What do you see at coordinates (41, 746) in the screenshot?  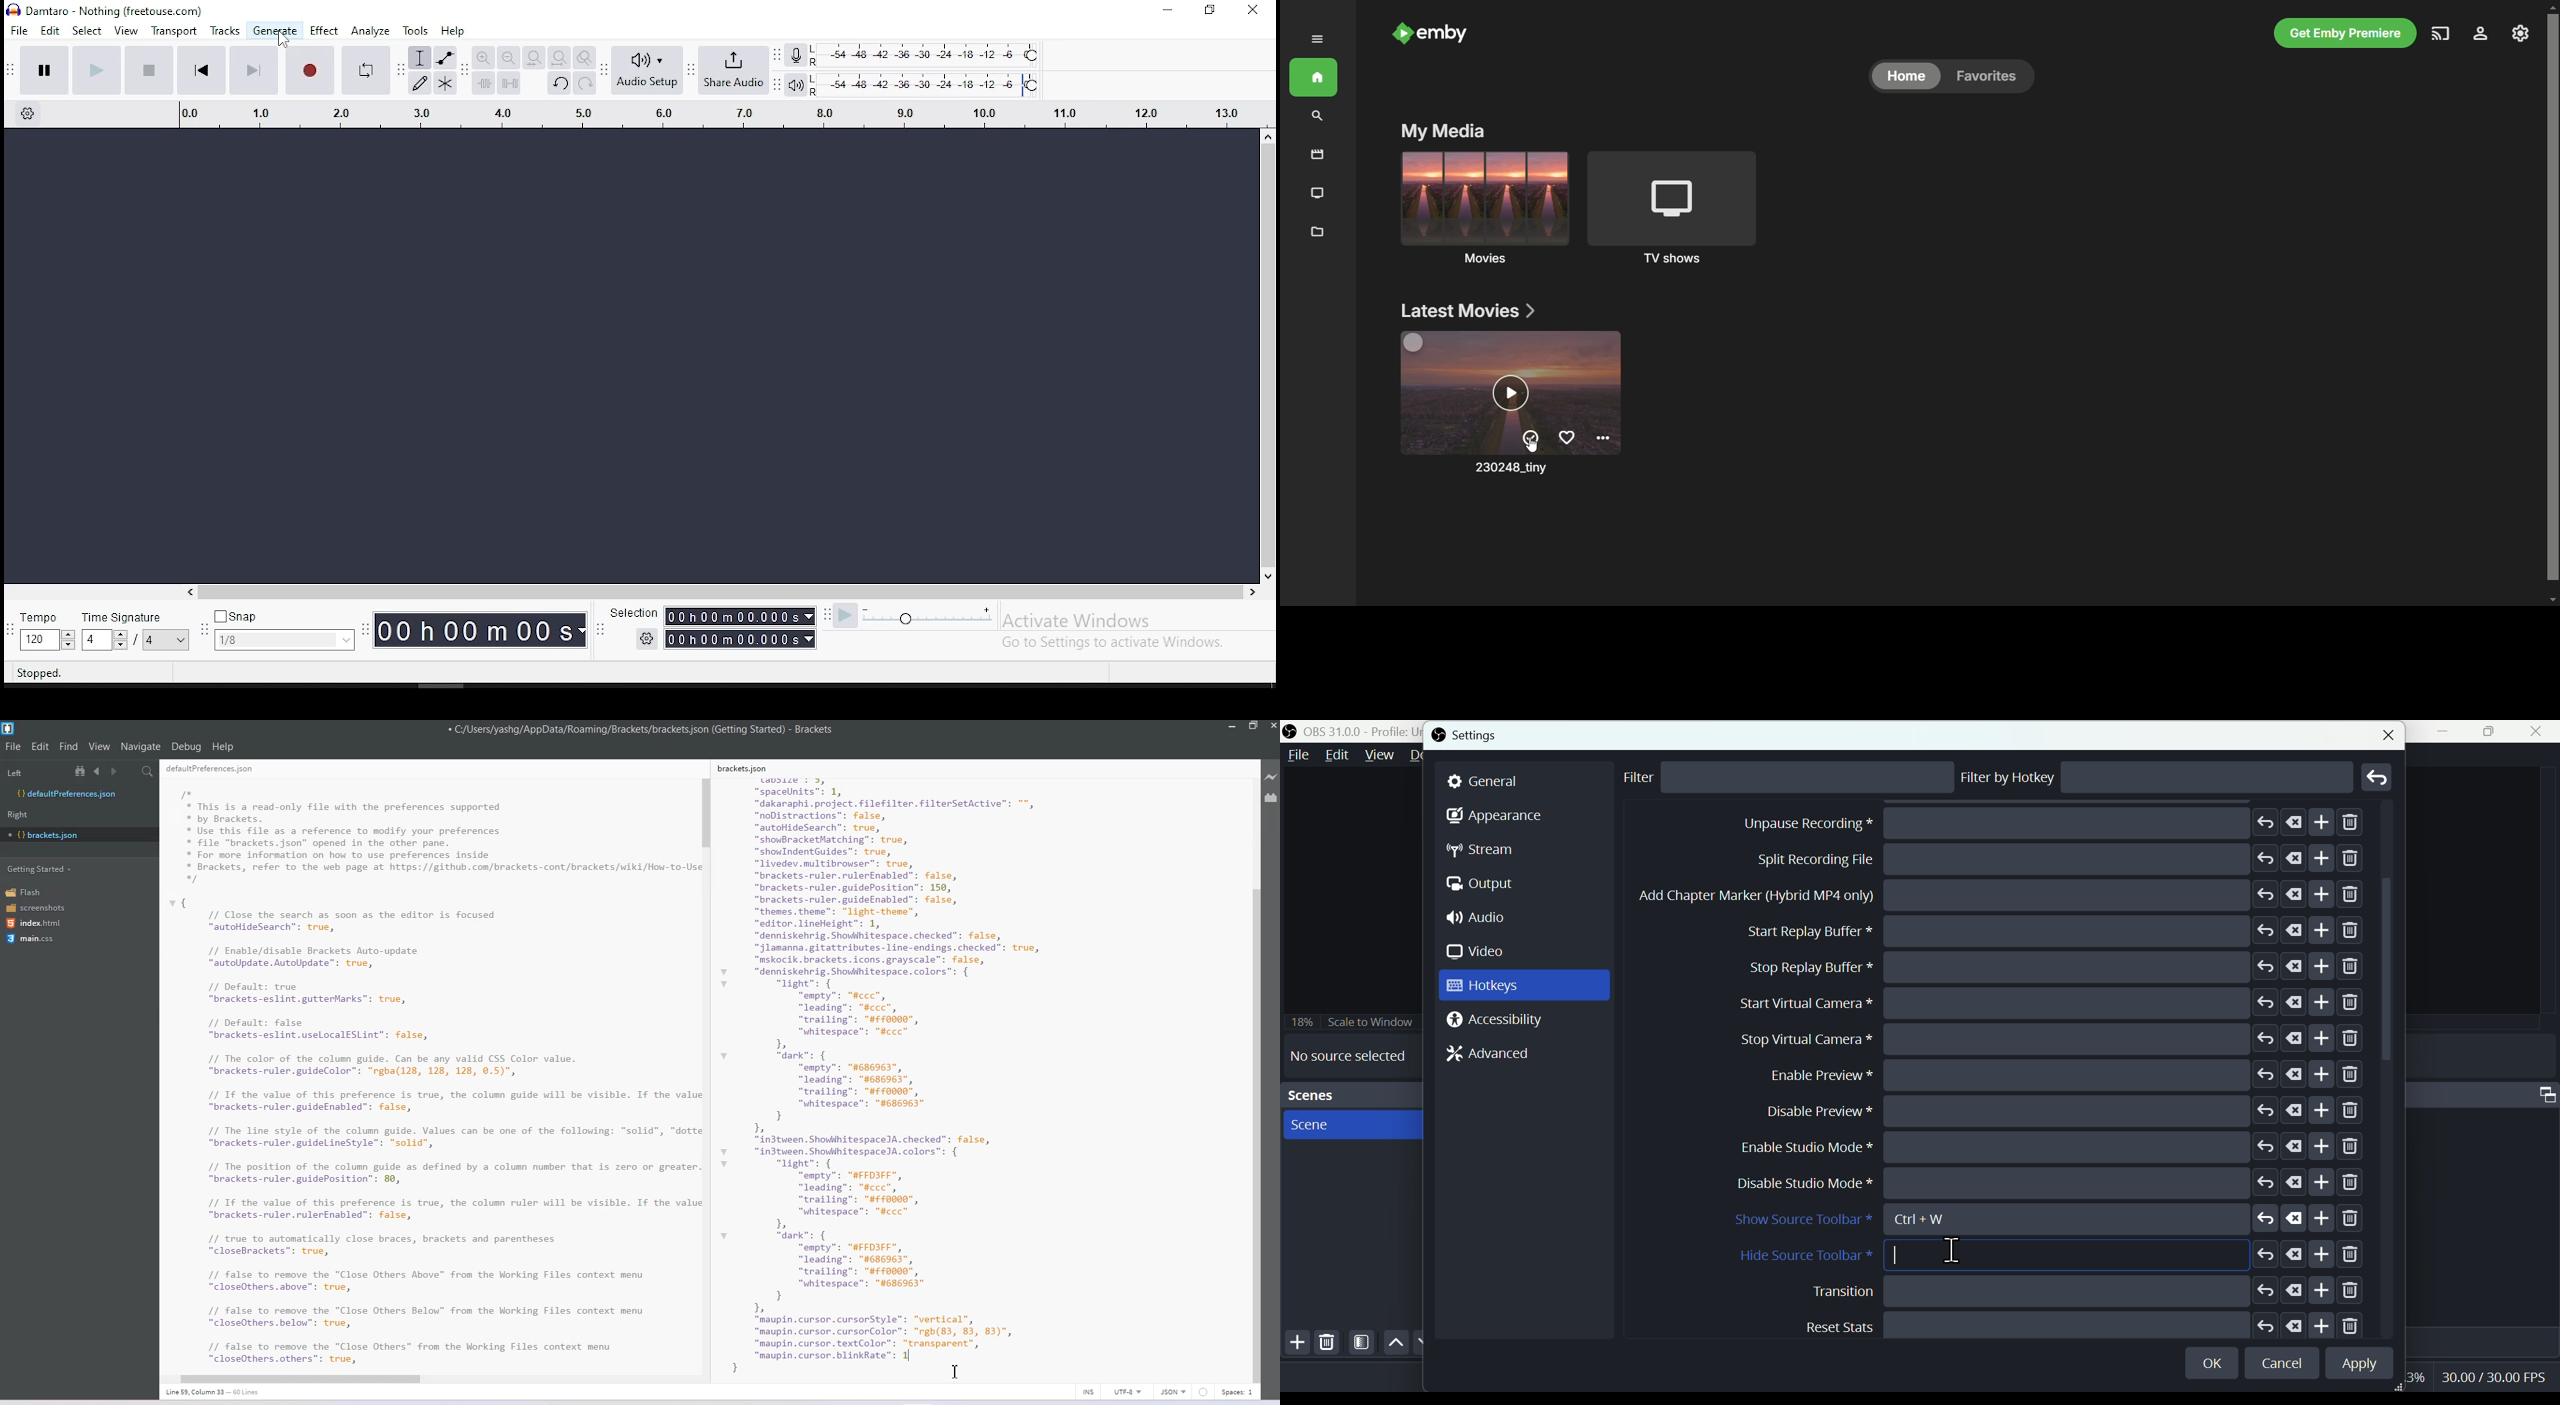 I see `Edit` at bounding box center [41, 746].